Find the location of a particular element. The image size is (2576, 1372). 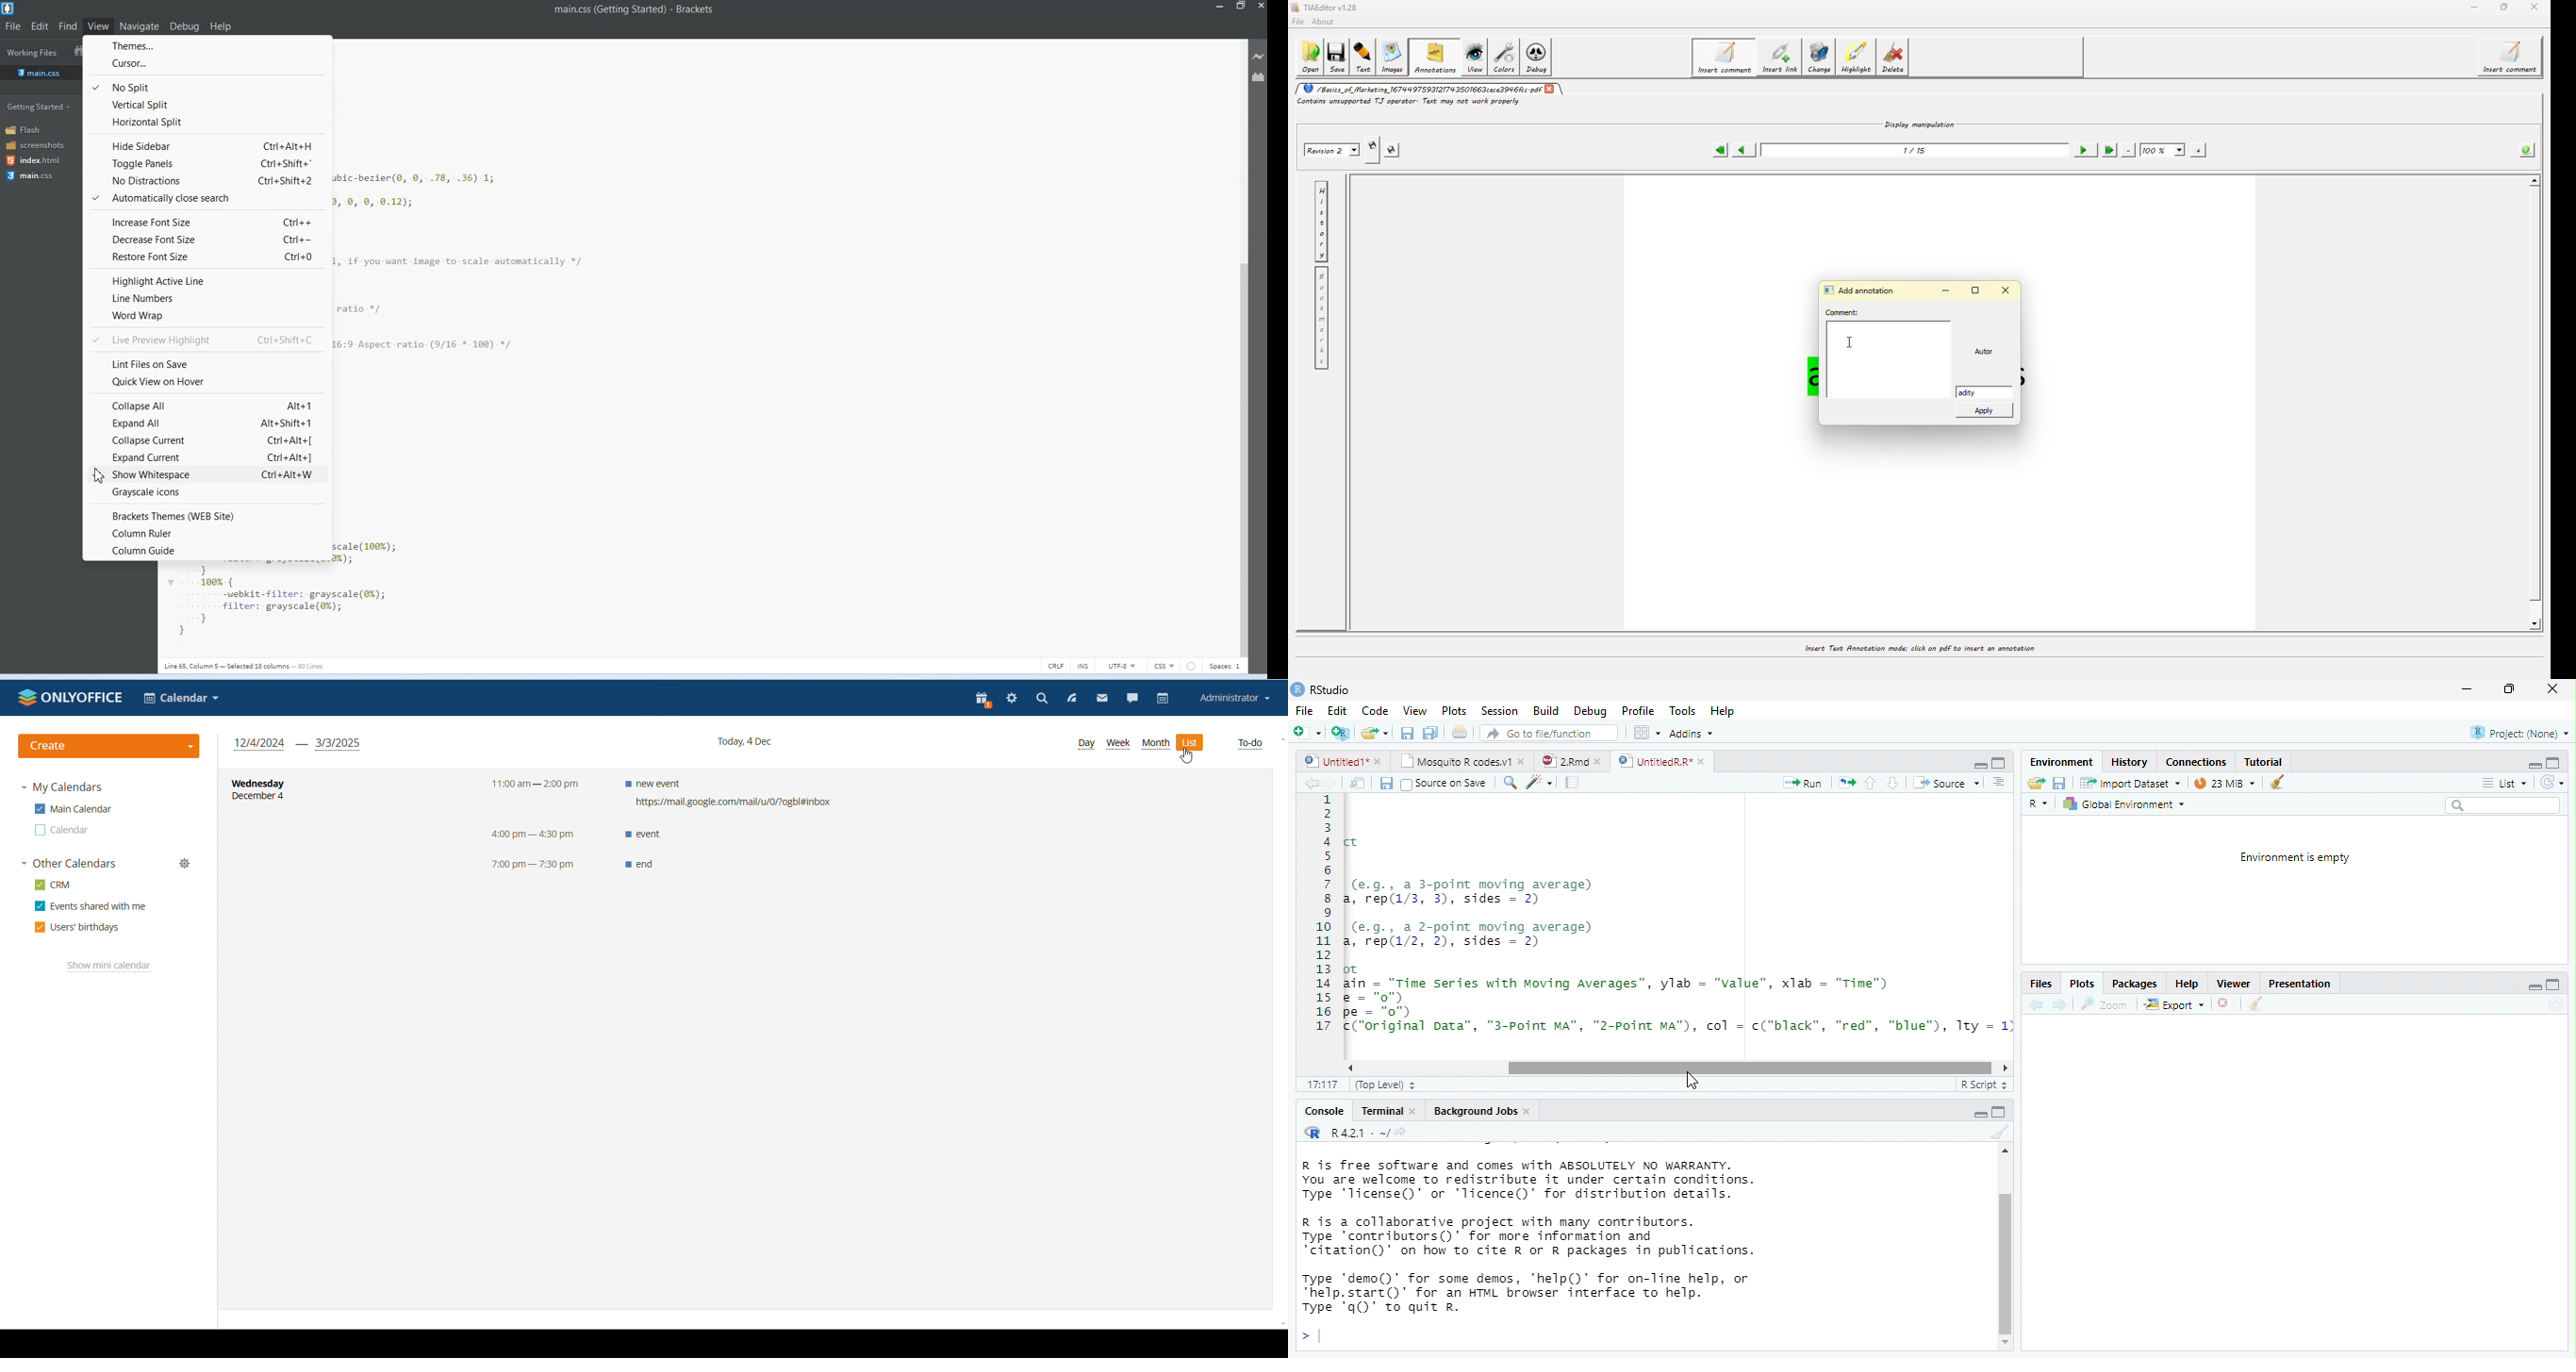

Create a project is located at coordinates (1340, 733).